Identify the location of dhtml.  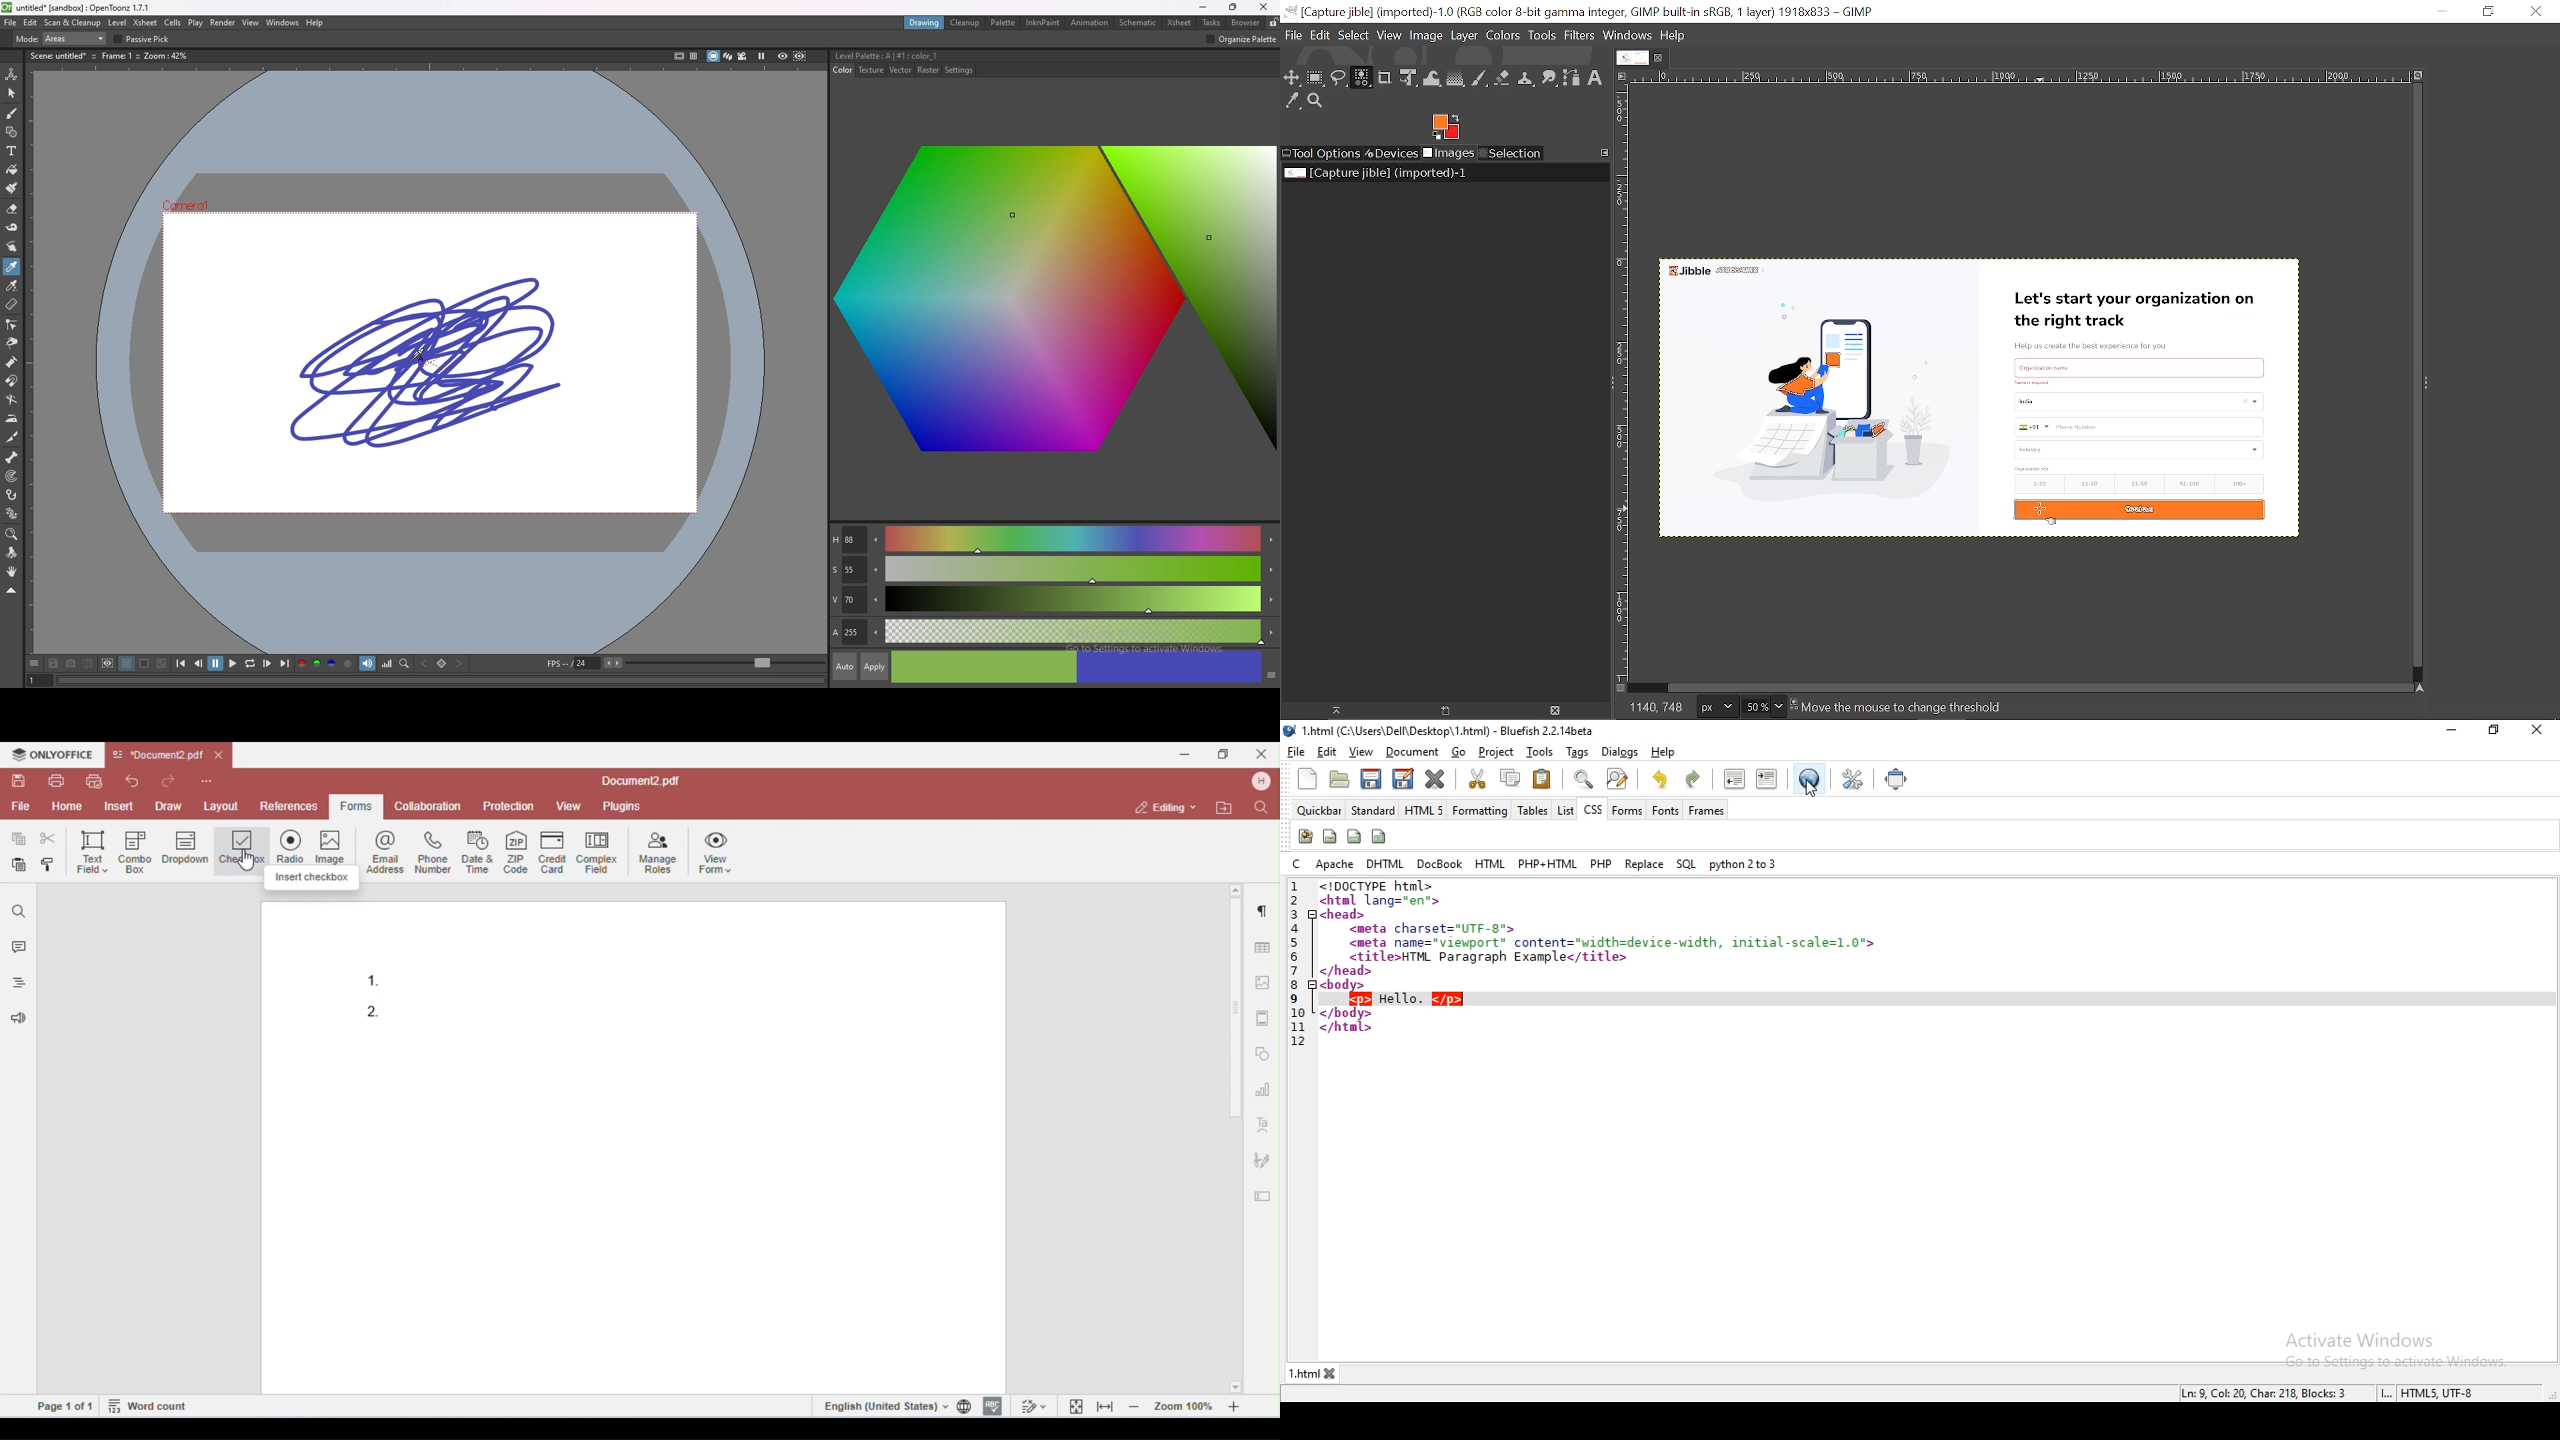
(1384, 863).